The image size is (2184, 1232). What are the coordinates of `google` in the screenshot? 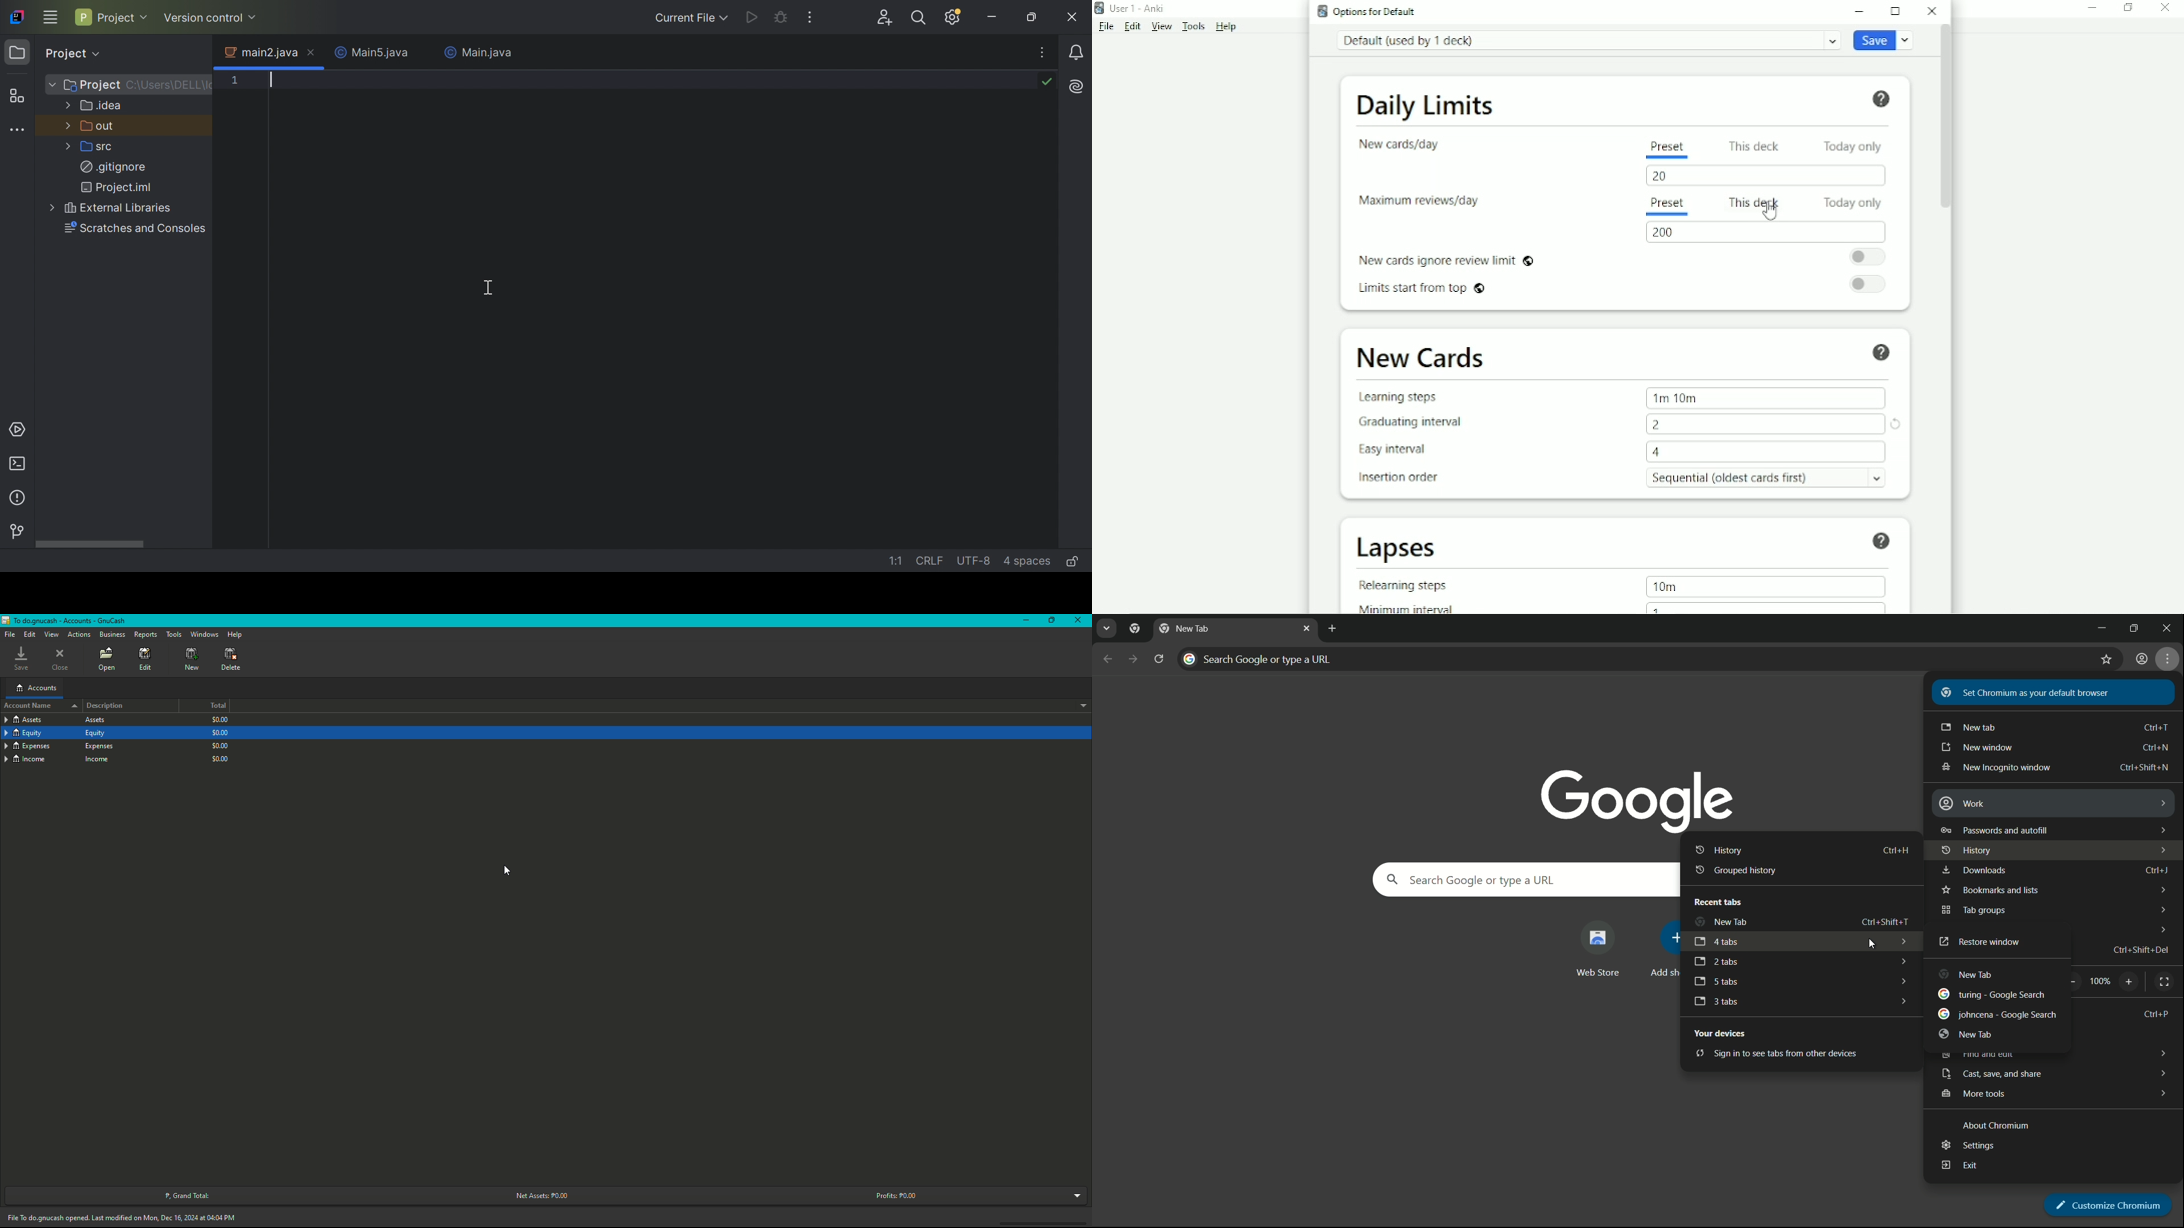 It's located at (1637, 795).